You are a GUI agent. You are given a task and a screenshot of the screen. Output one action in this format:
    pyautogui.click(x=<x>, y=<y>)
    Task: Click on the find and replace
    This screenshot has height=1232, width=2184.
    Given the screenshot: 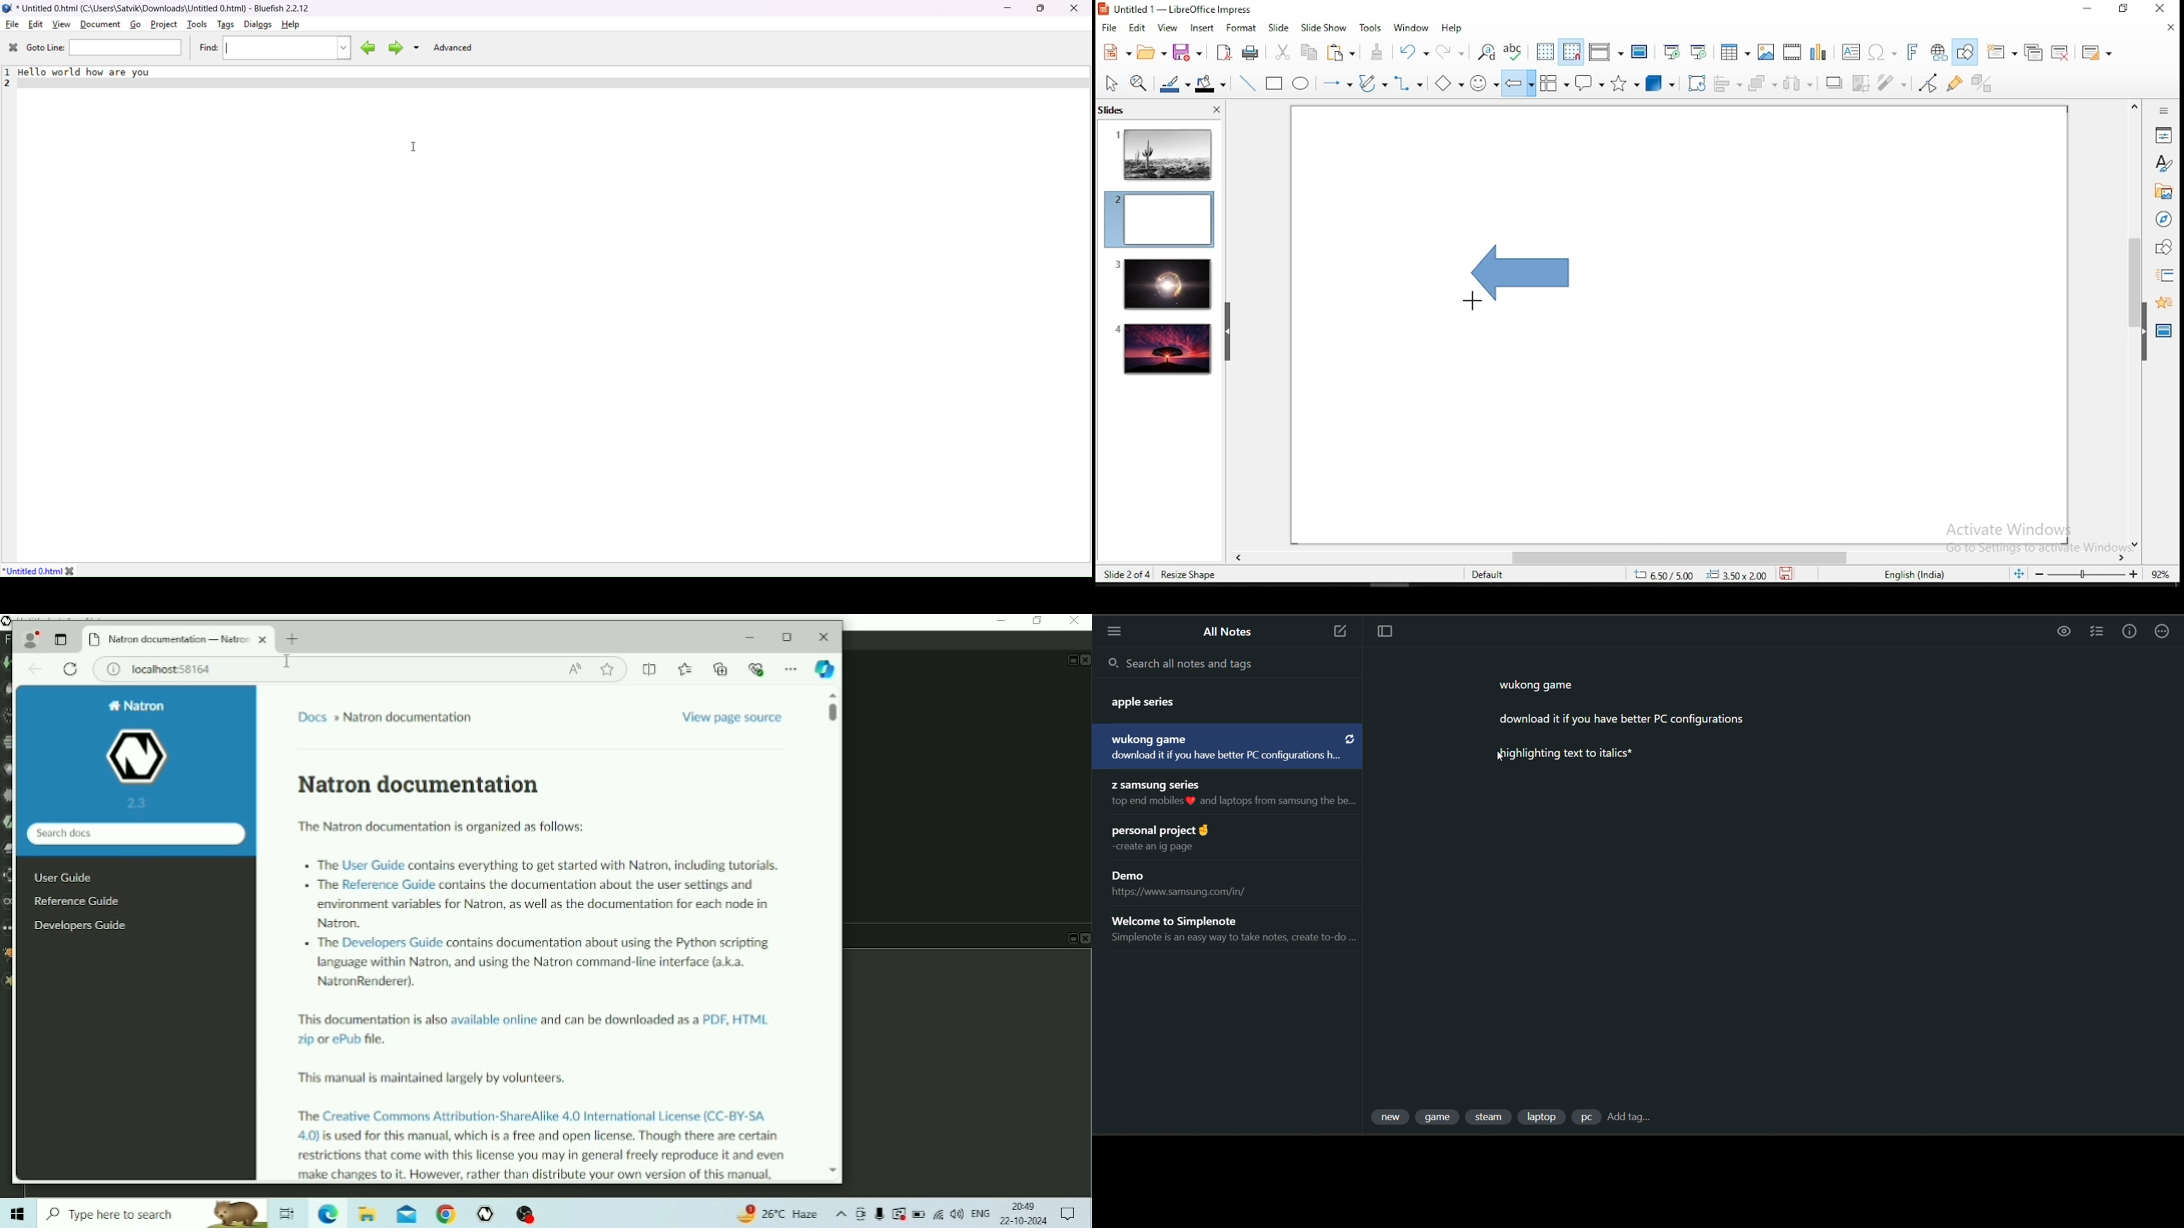 What is the action you would take?
    pyautogui.click(x=1486, y=50)
    